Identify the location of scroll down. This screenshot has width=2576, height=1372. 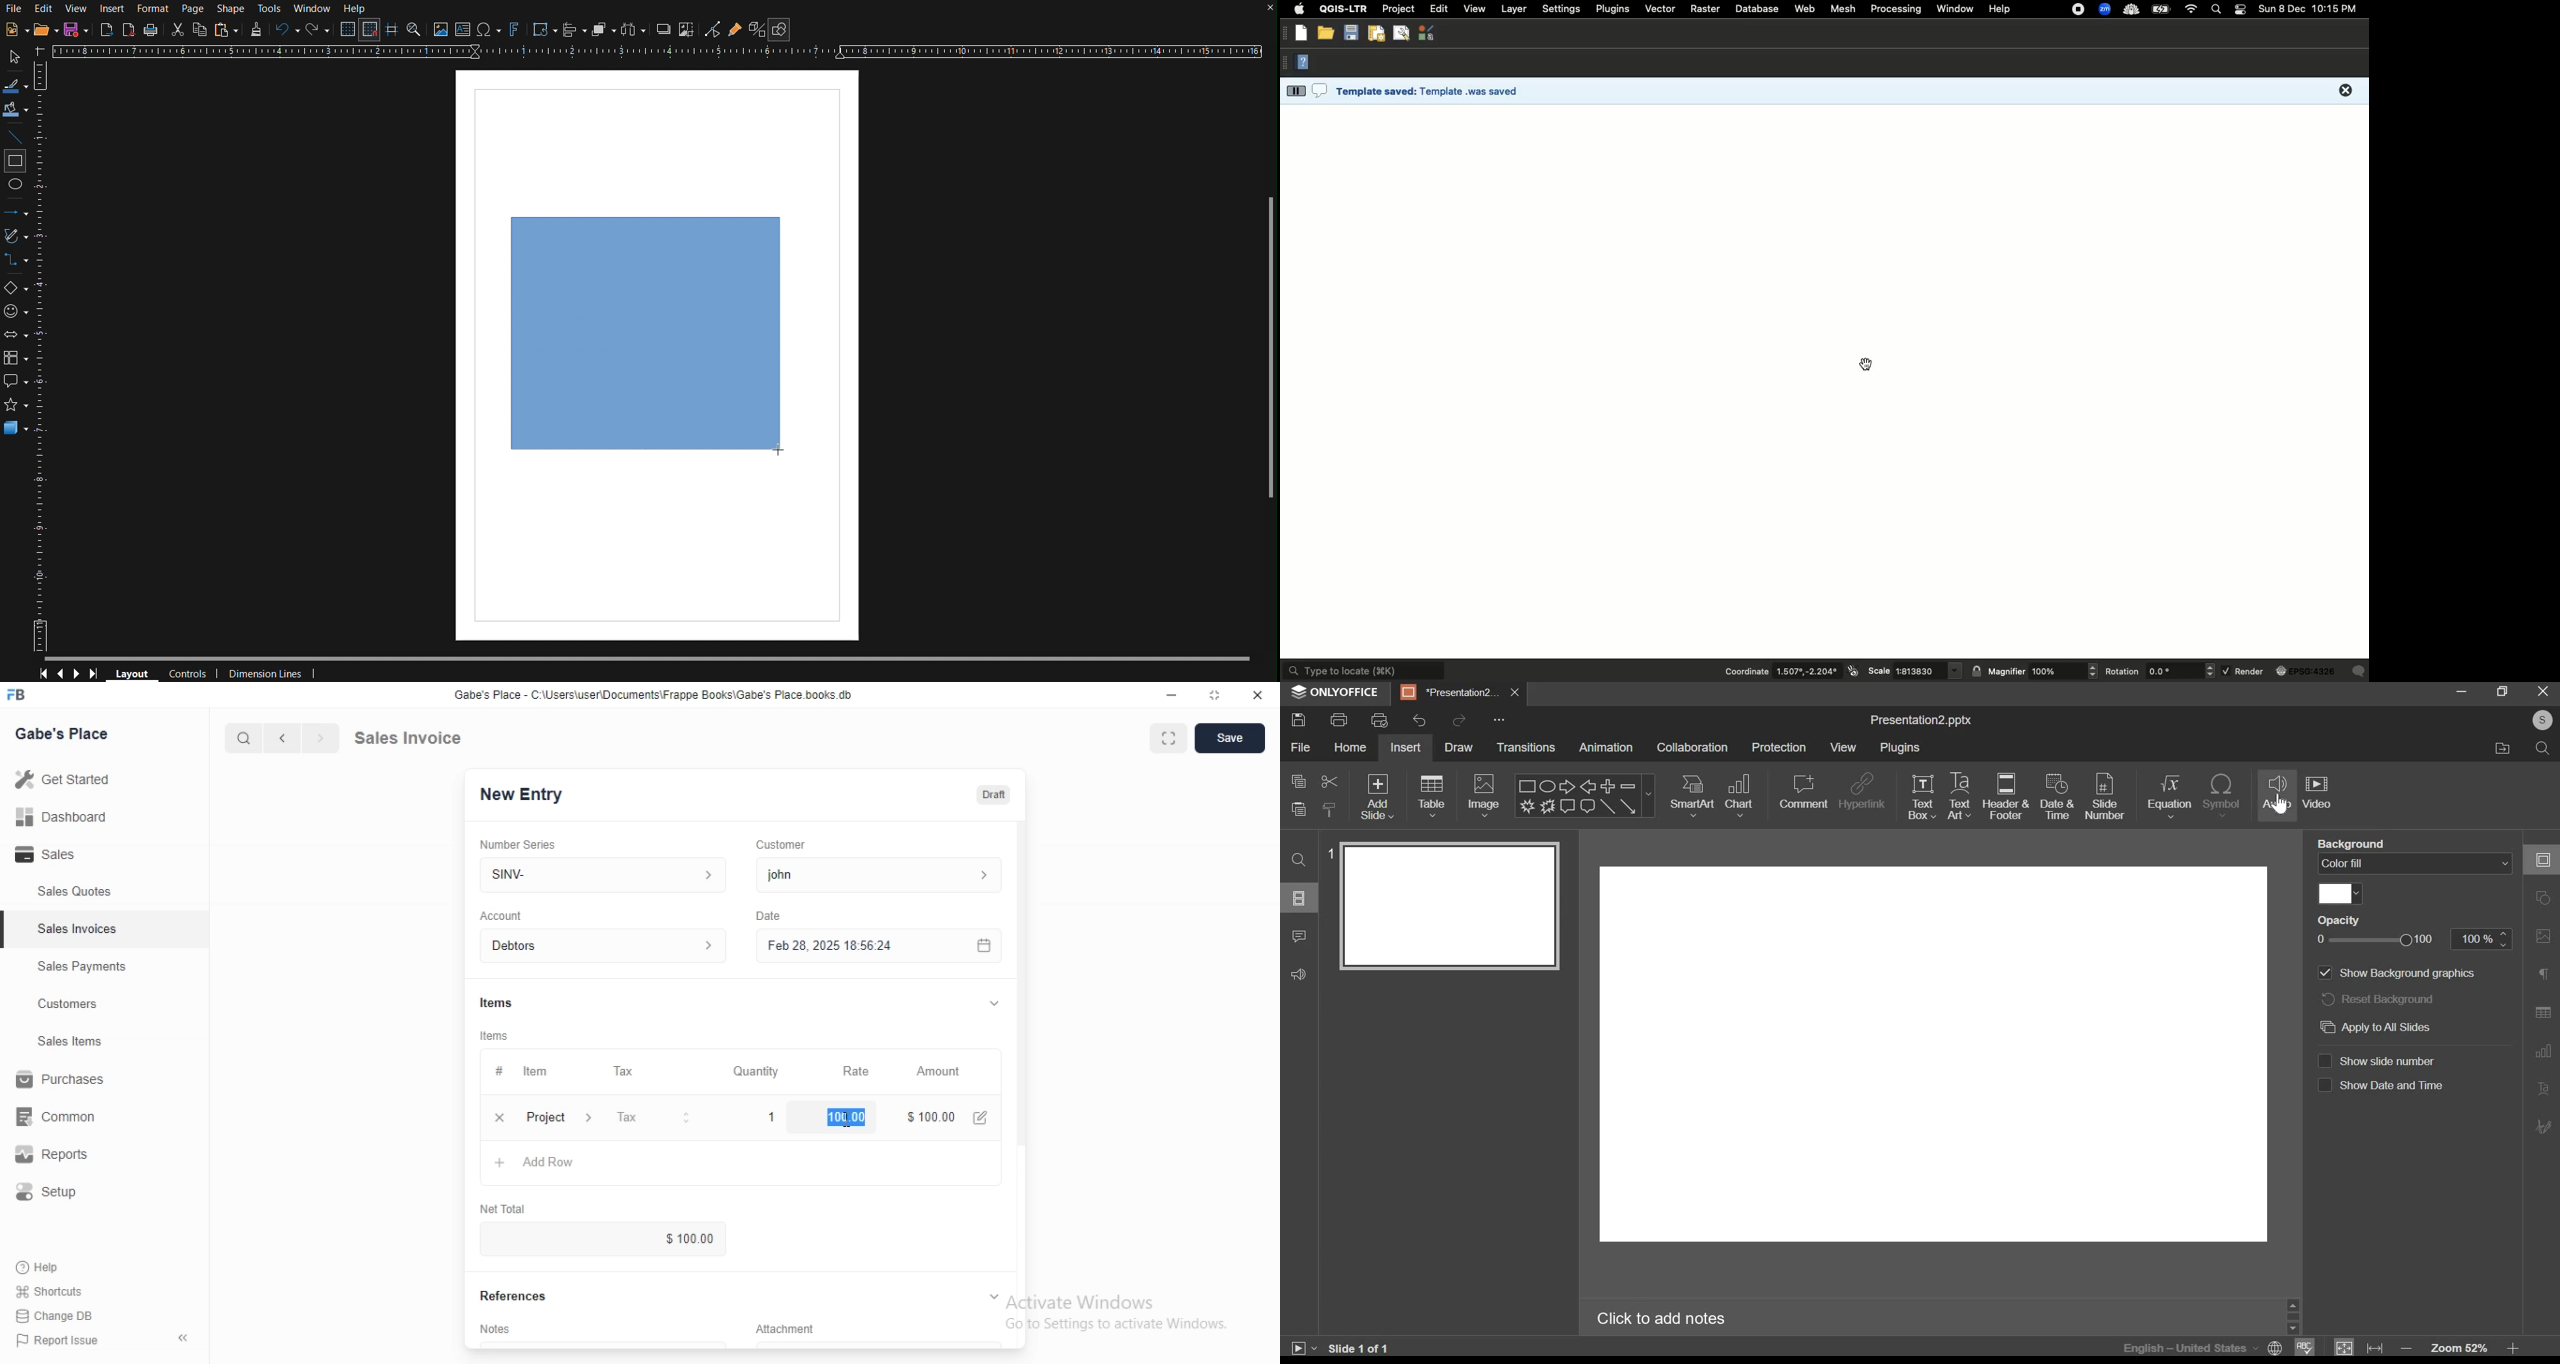
(2292, 1329).